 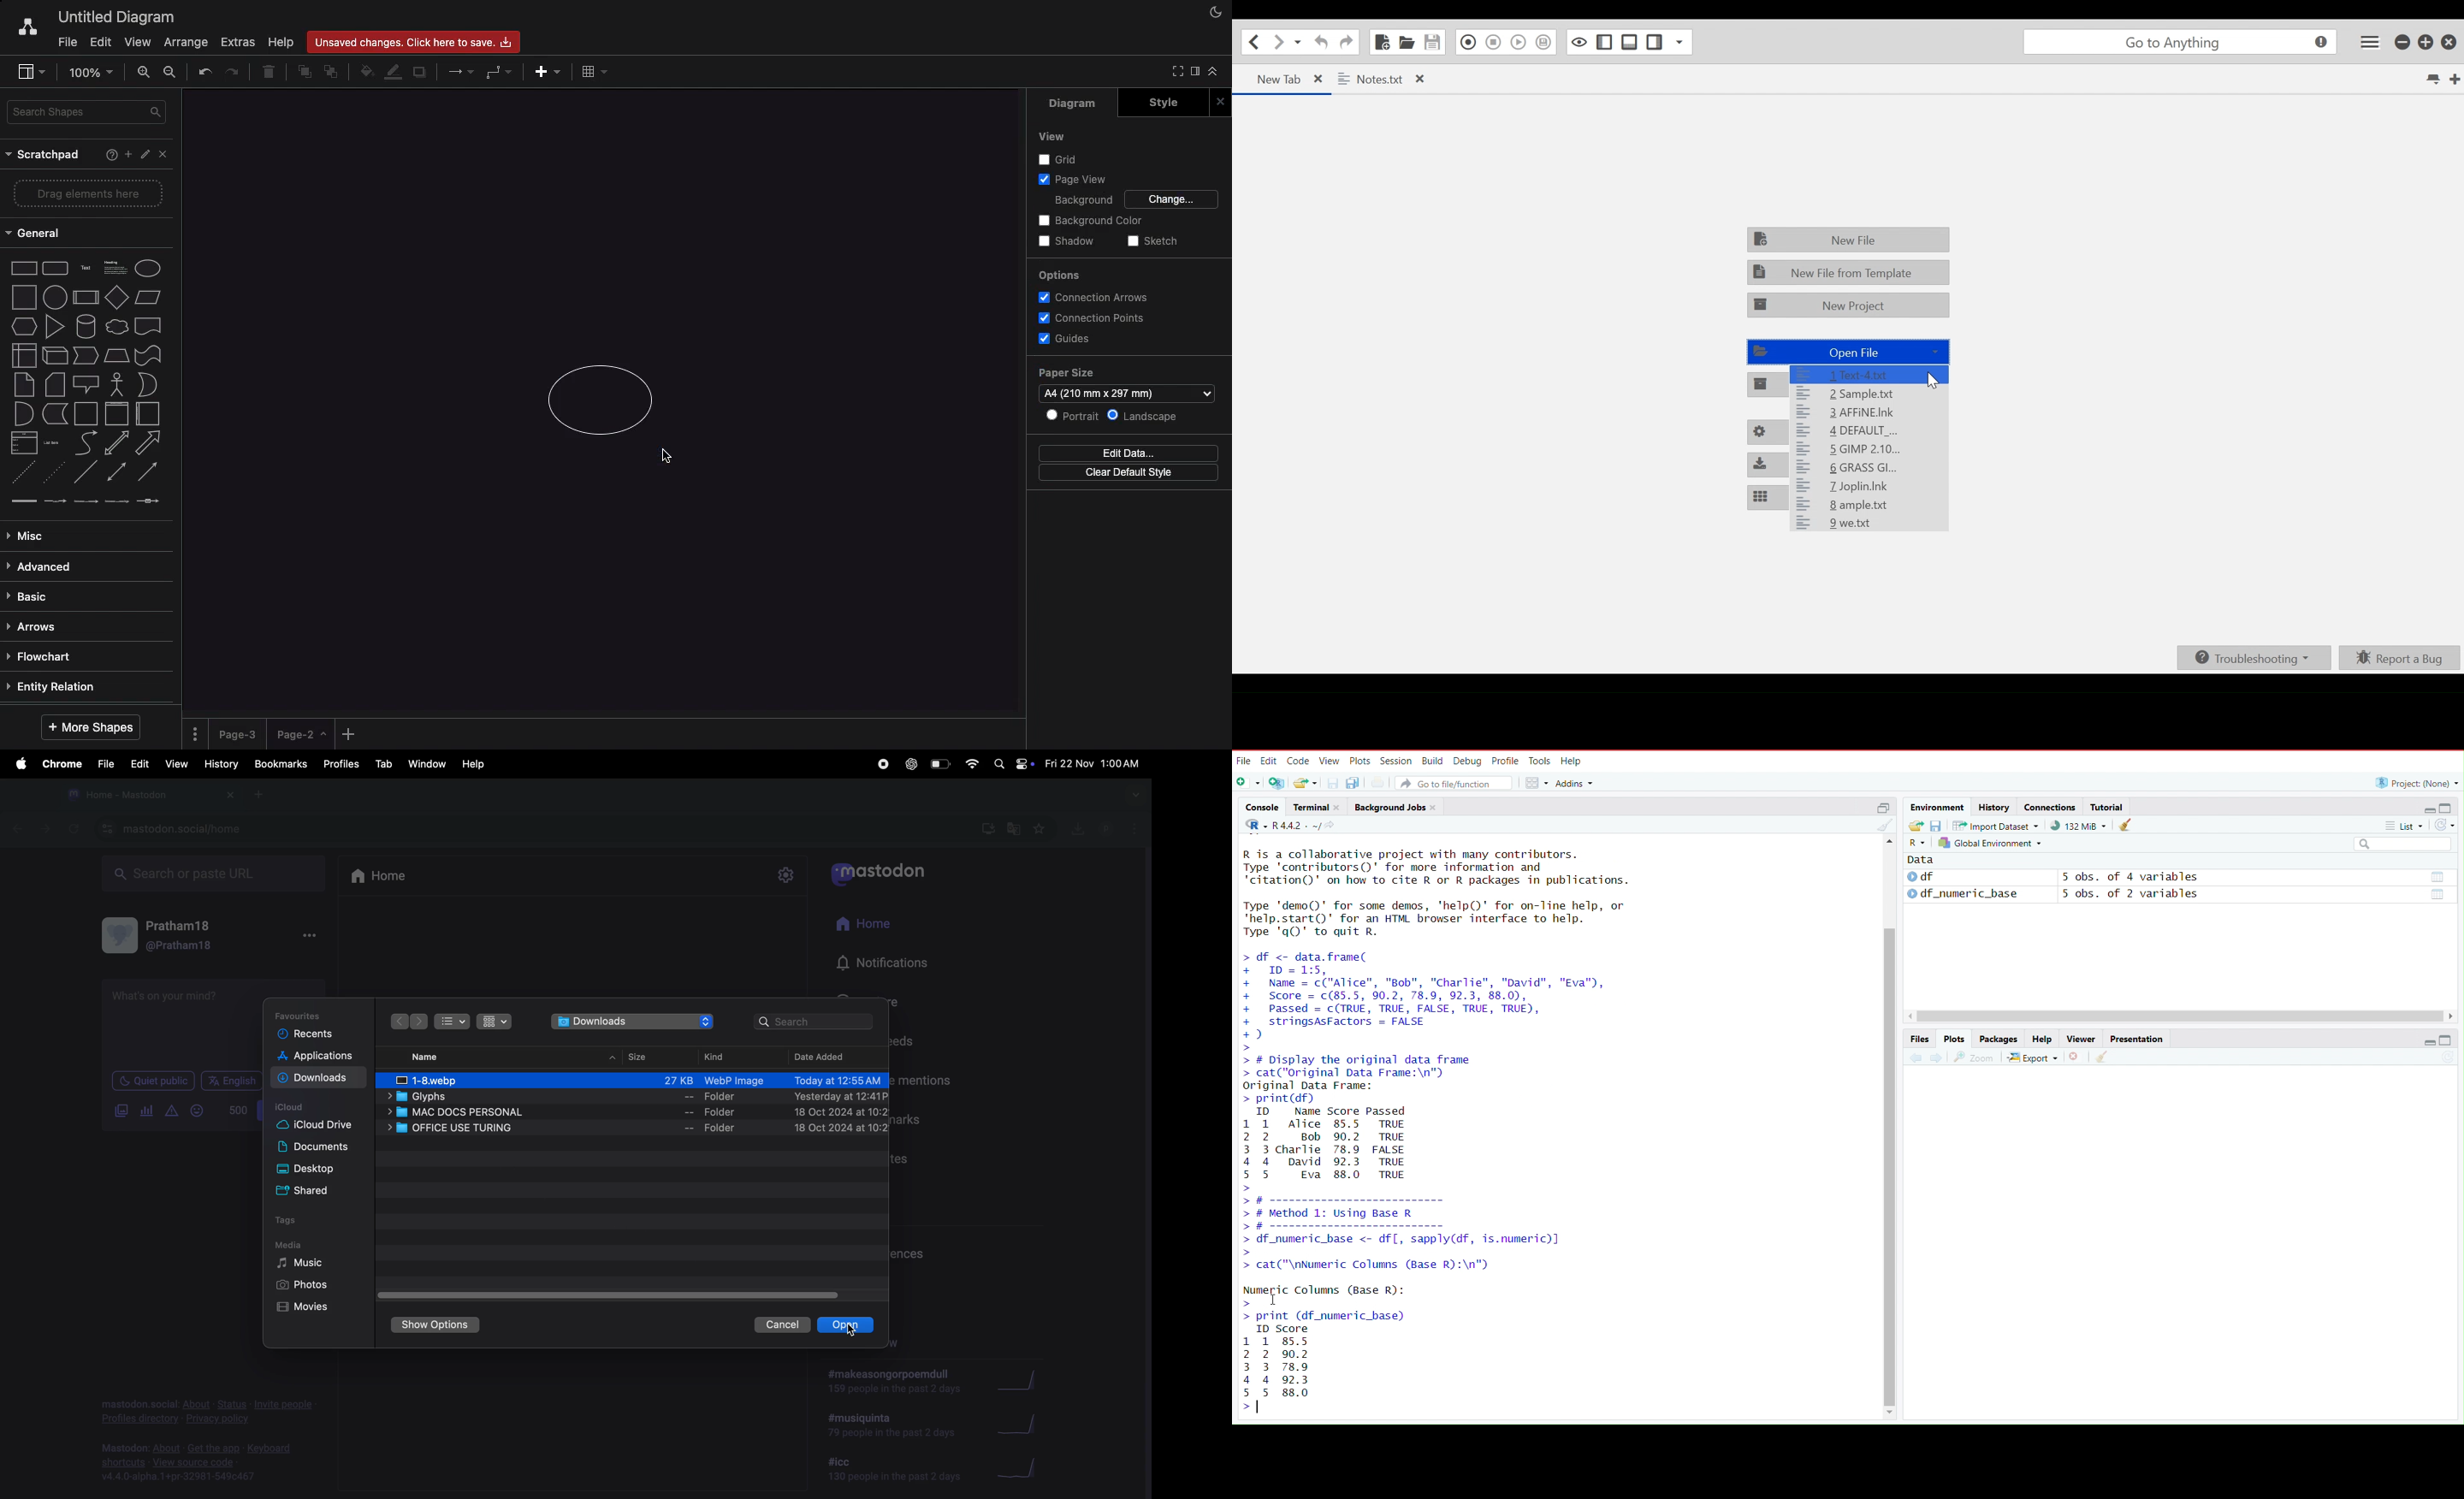 I want to click on Type 'demo()' for some demos, 'help()' for on-line help, or
*help.start()' for an HTML browser interface to help.
Type 'q()' to quit R., so click(x=1436, y=917).